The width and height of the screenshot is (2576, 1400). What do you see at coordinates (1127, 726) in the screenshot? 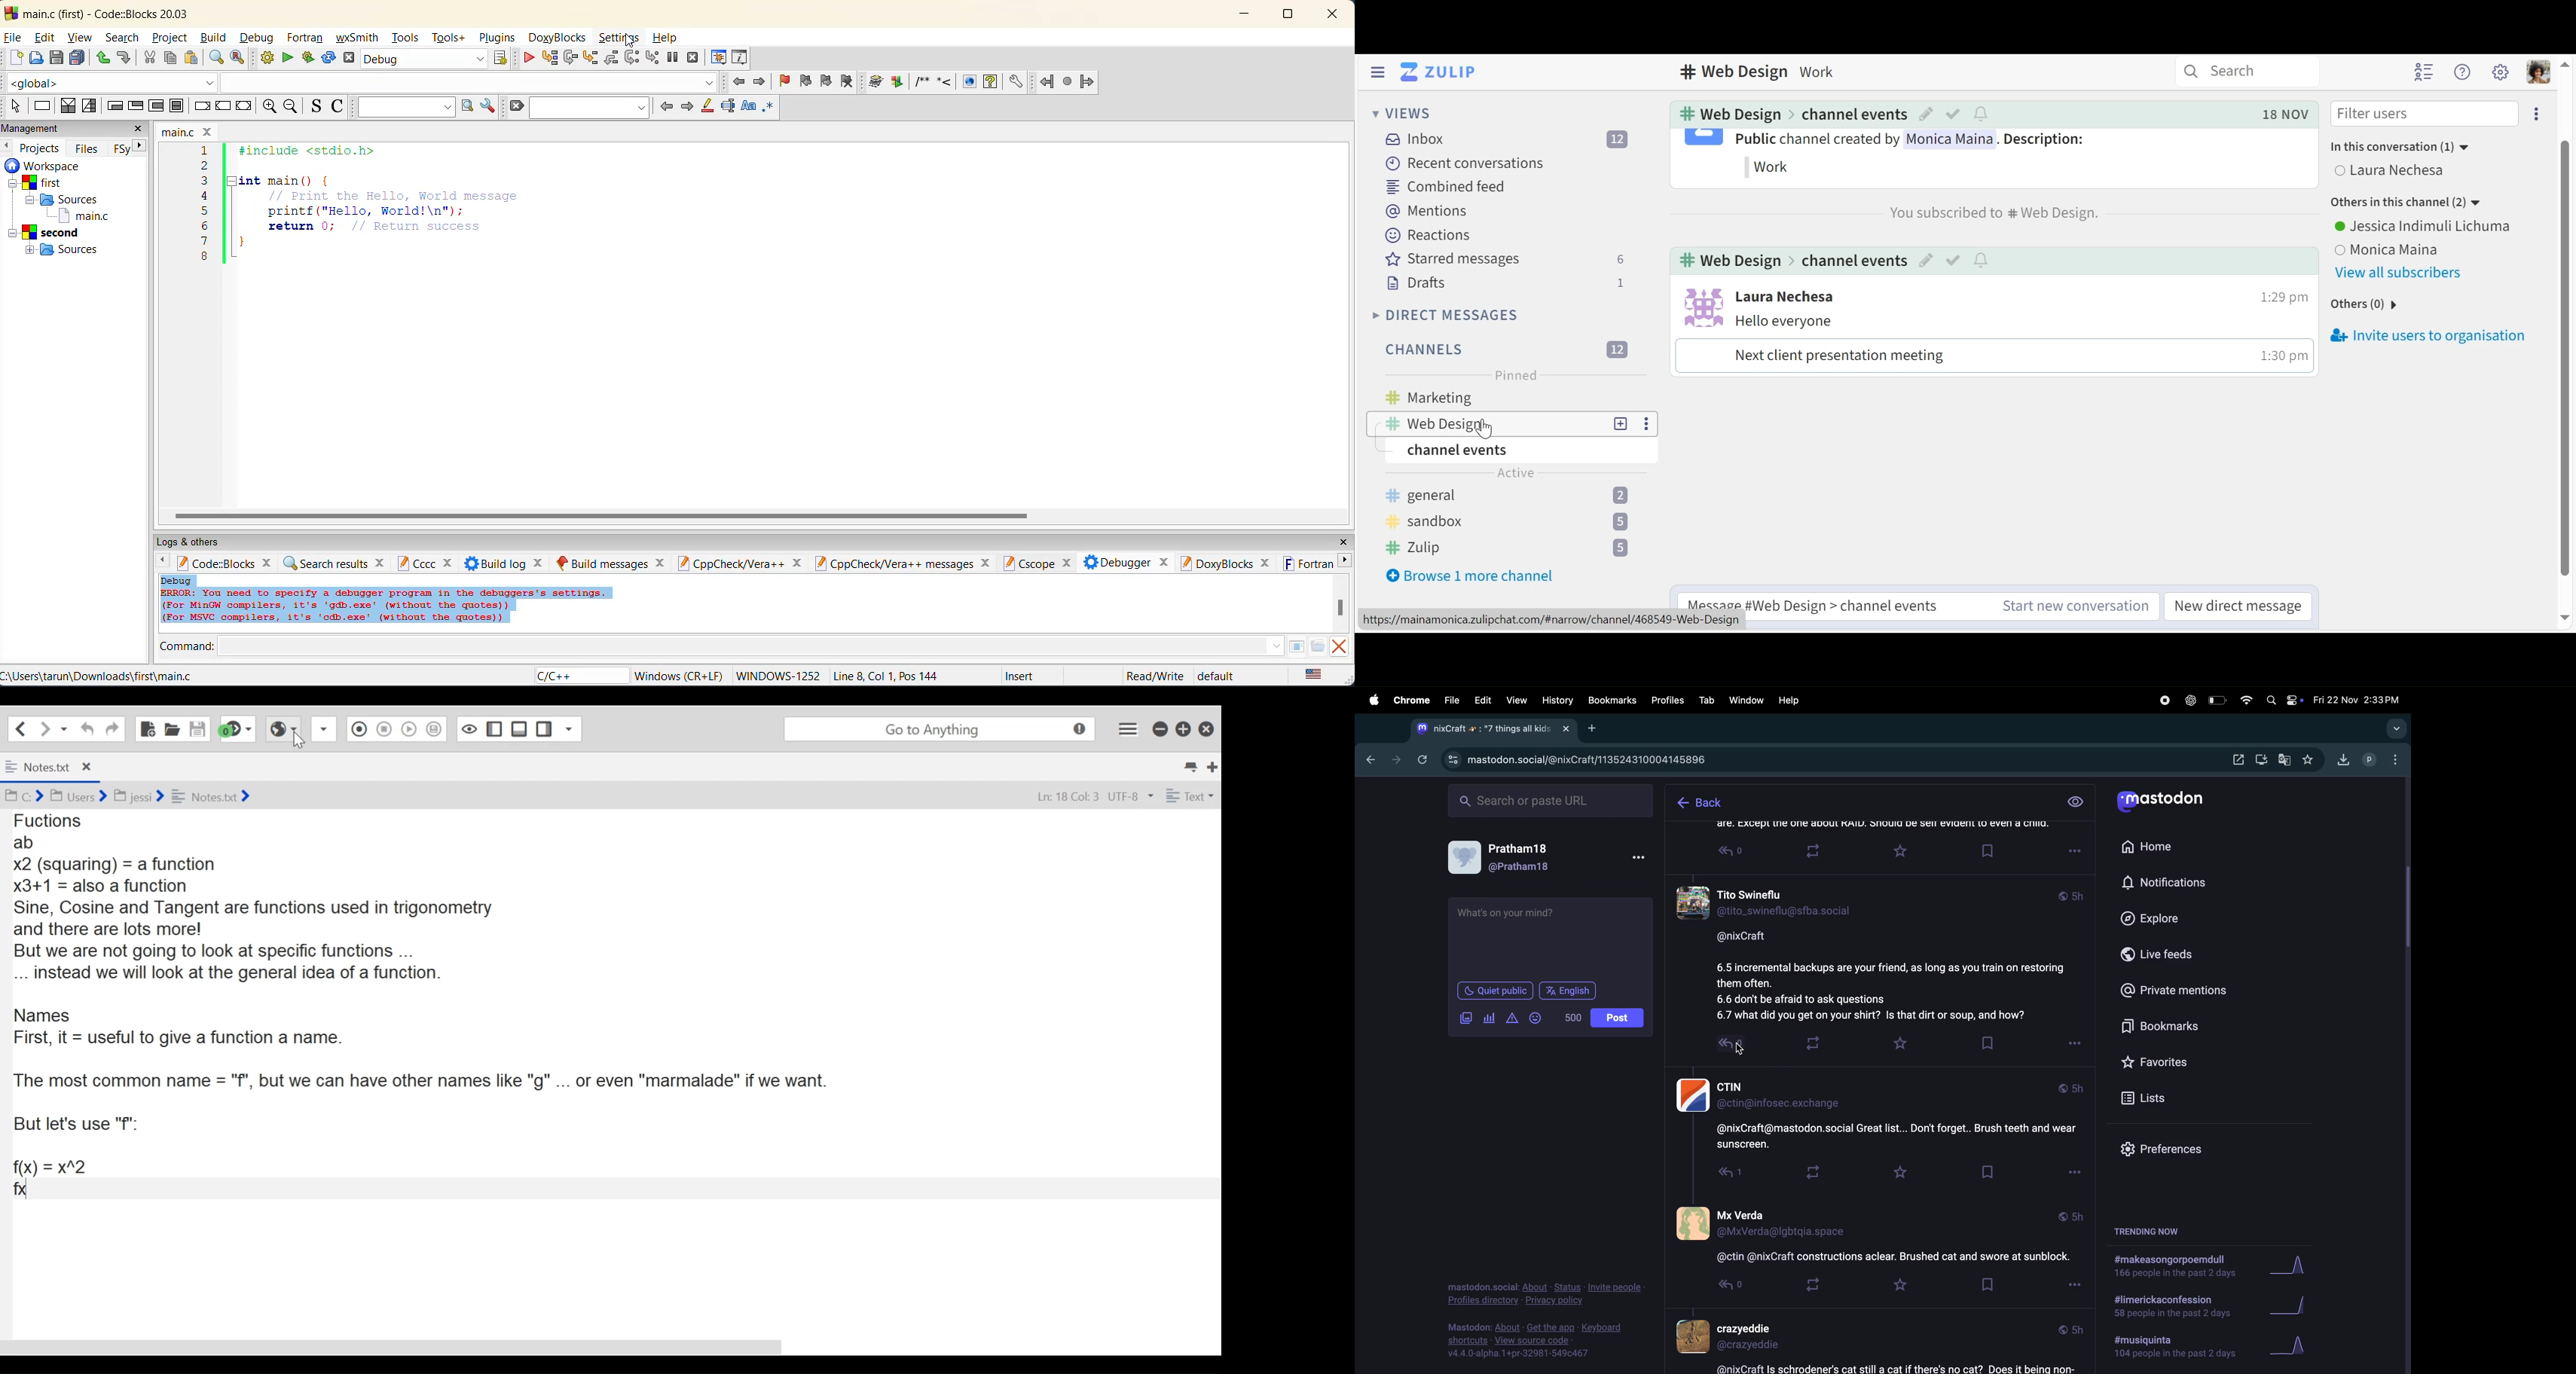
I see `Application menu` at bounding box center [1127, 726].